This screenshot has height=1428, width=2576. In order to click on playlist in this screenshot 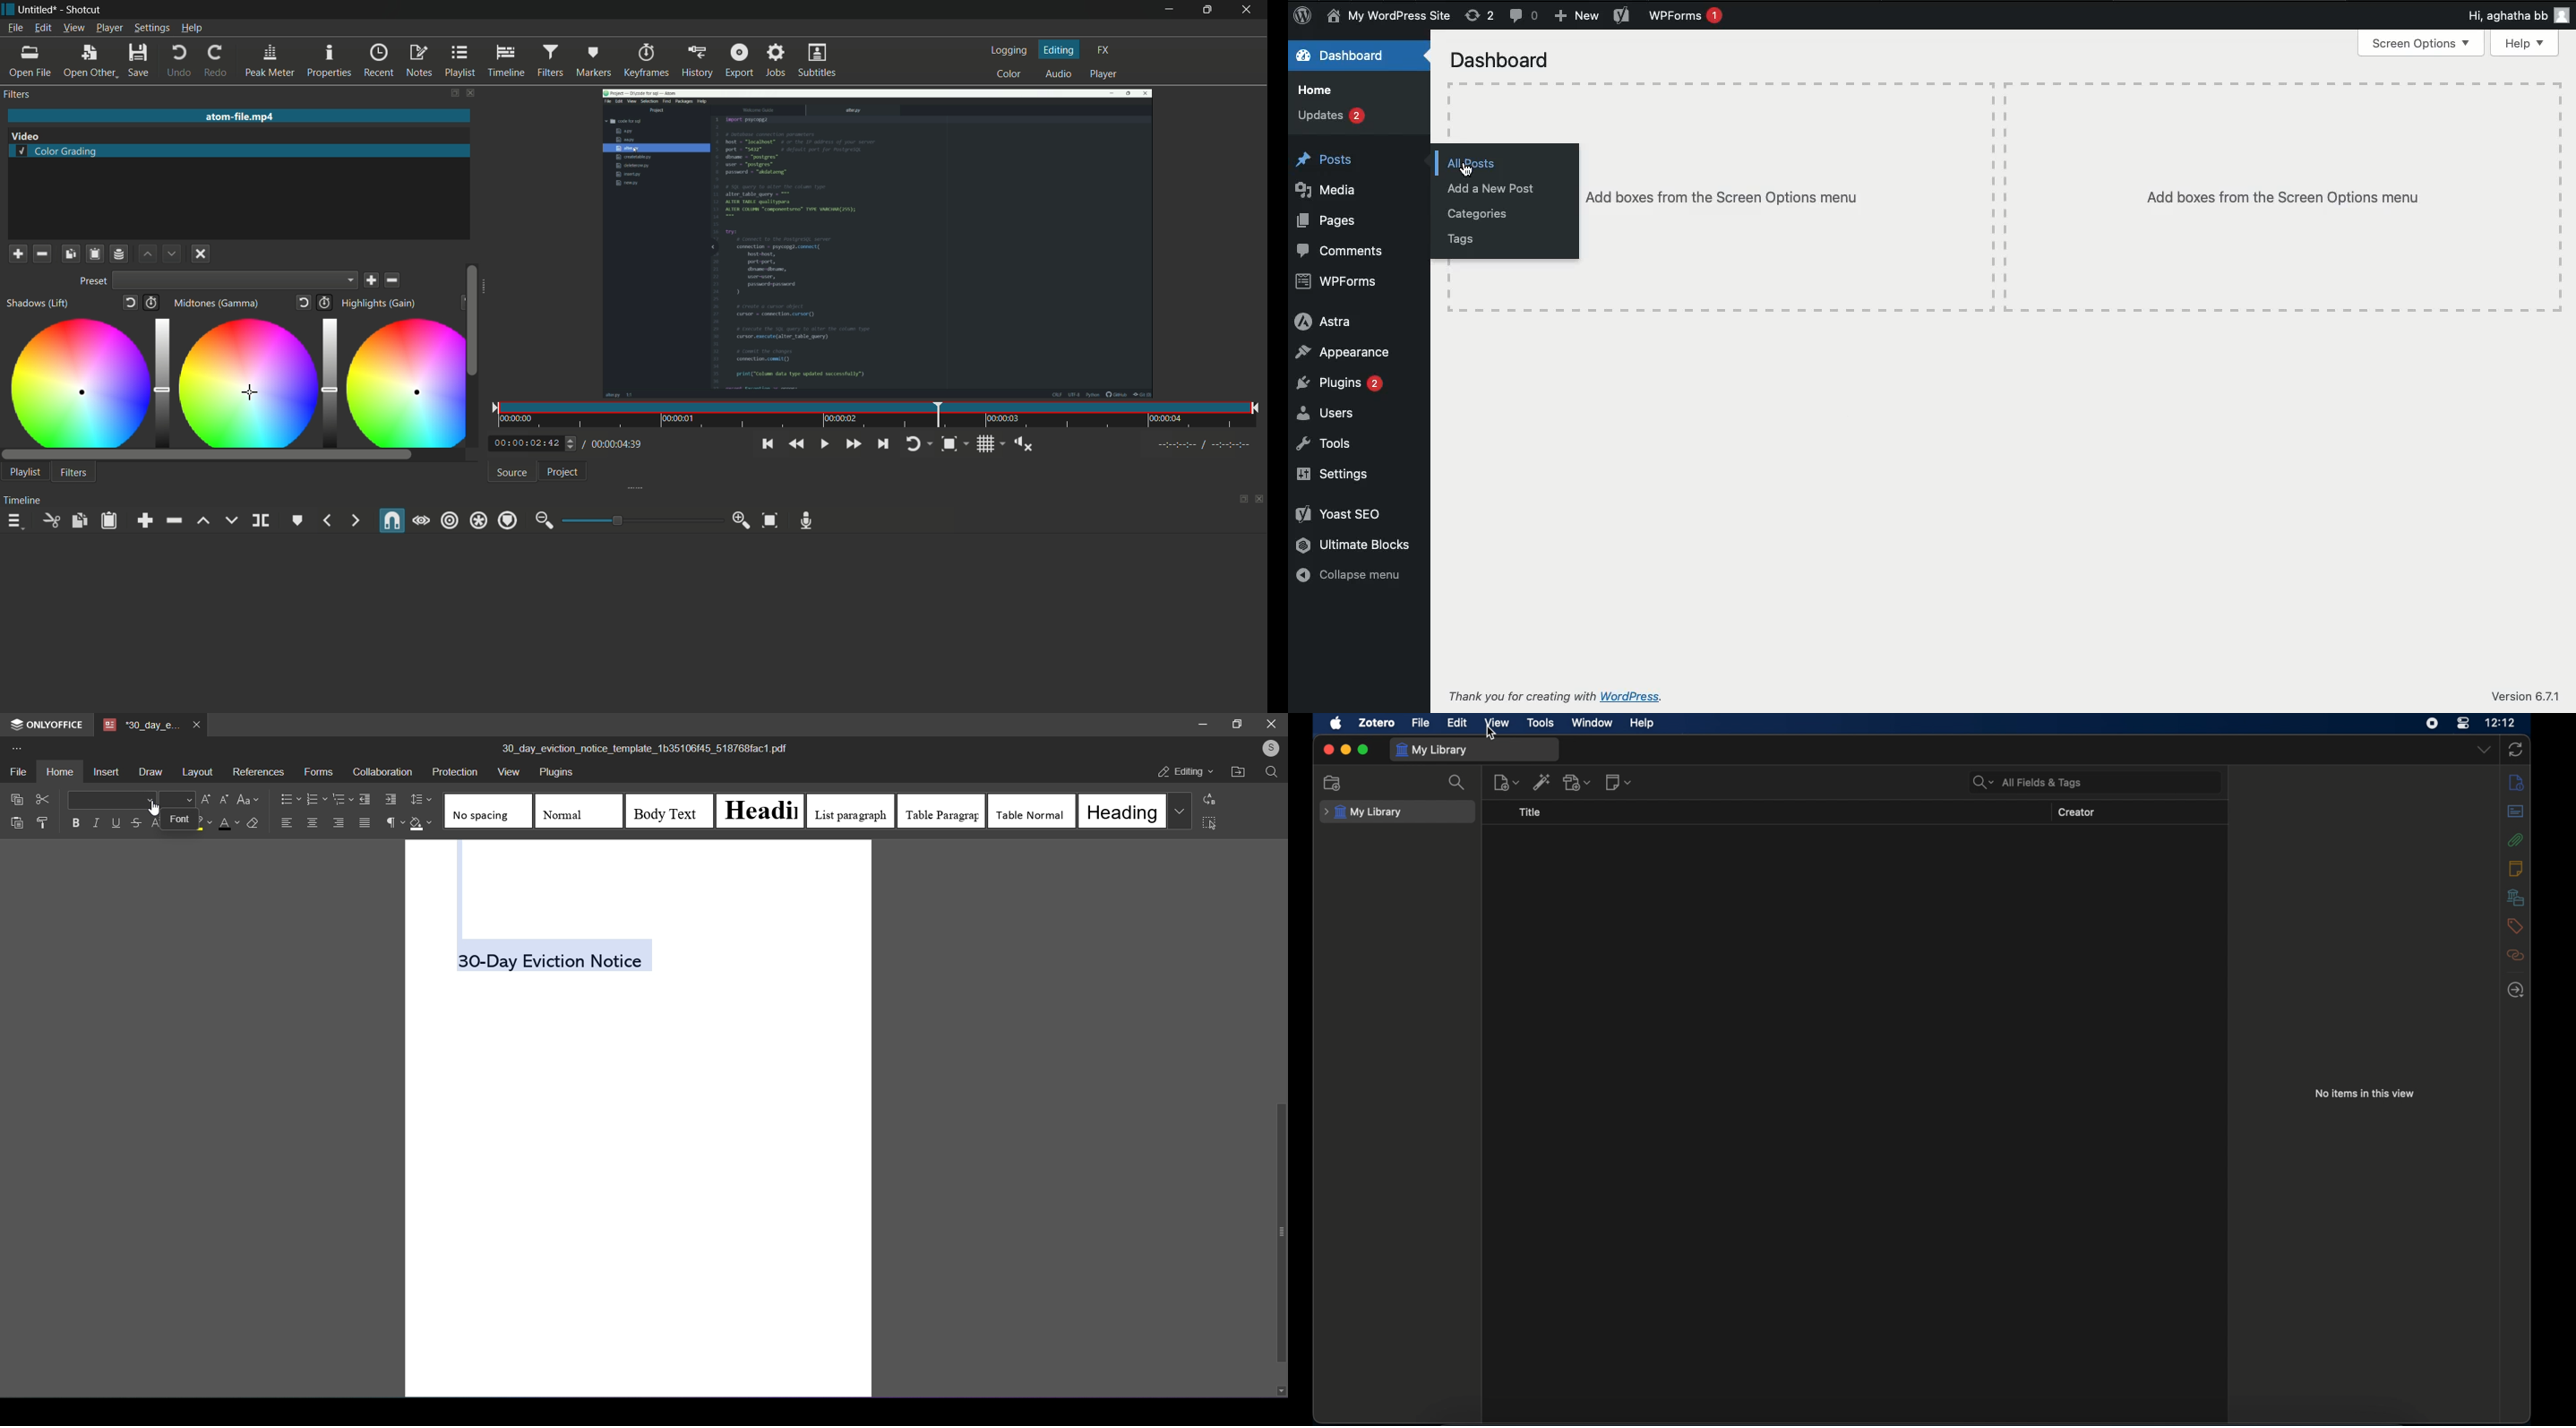, I will do `click(25, 471)`.